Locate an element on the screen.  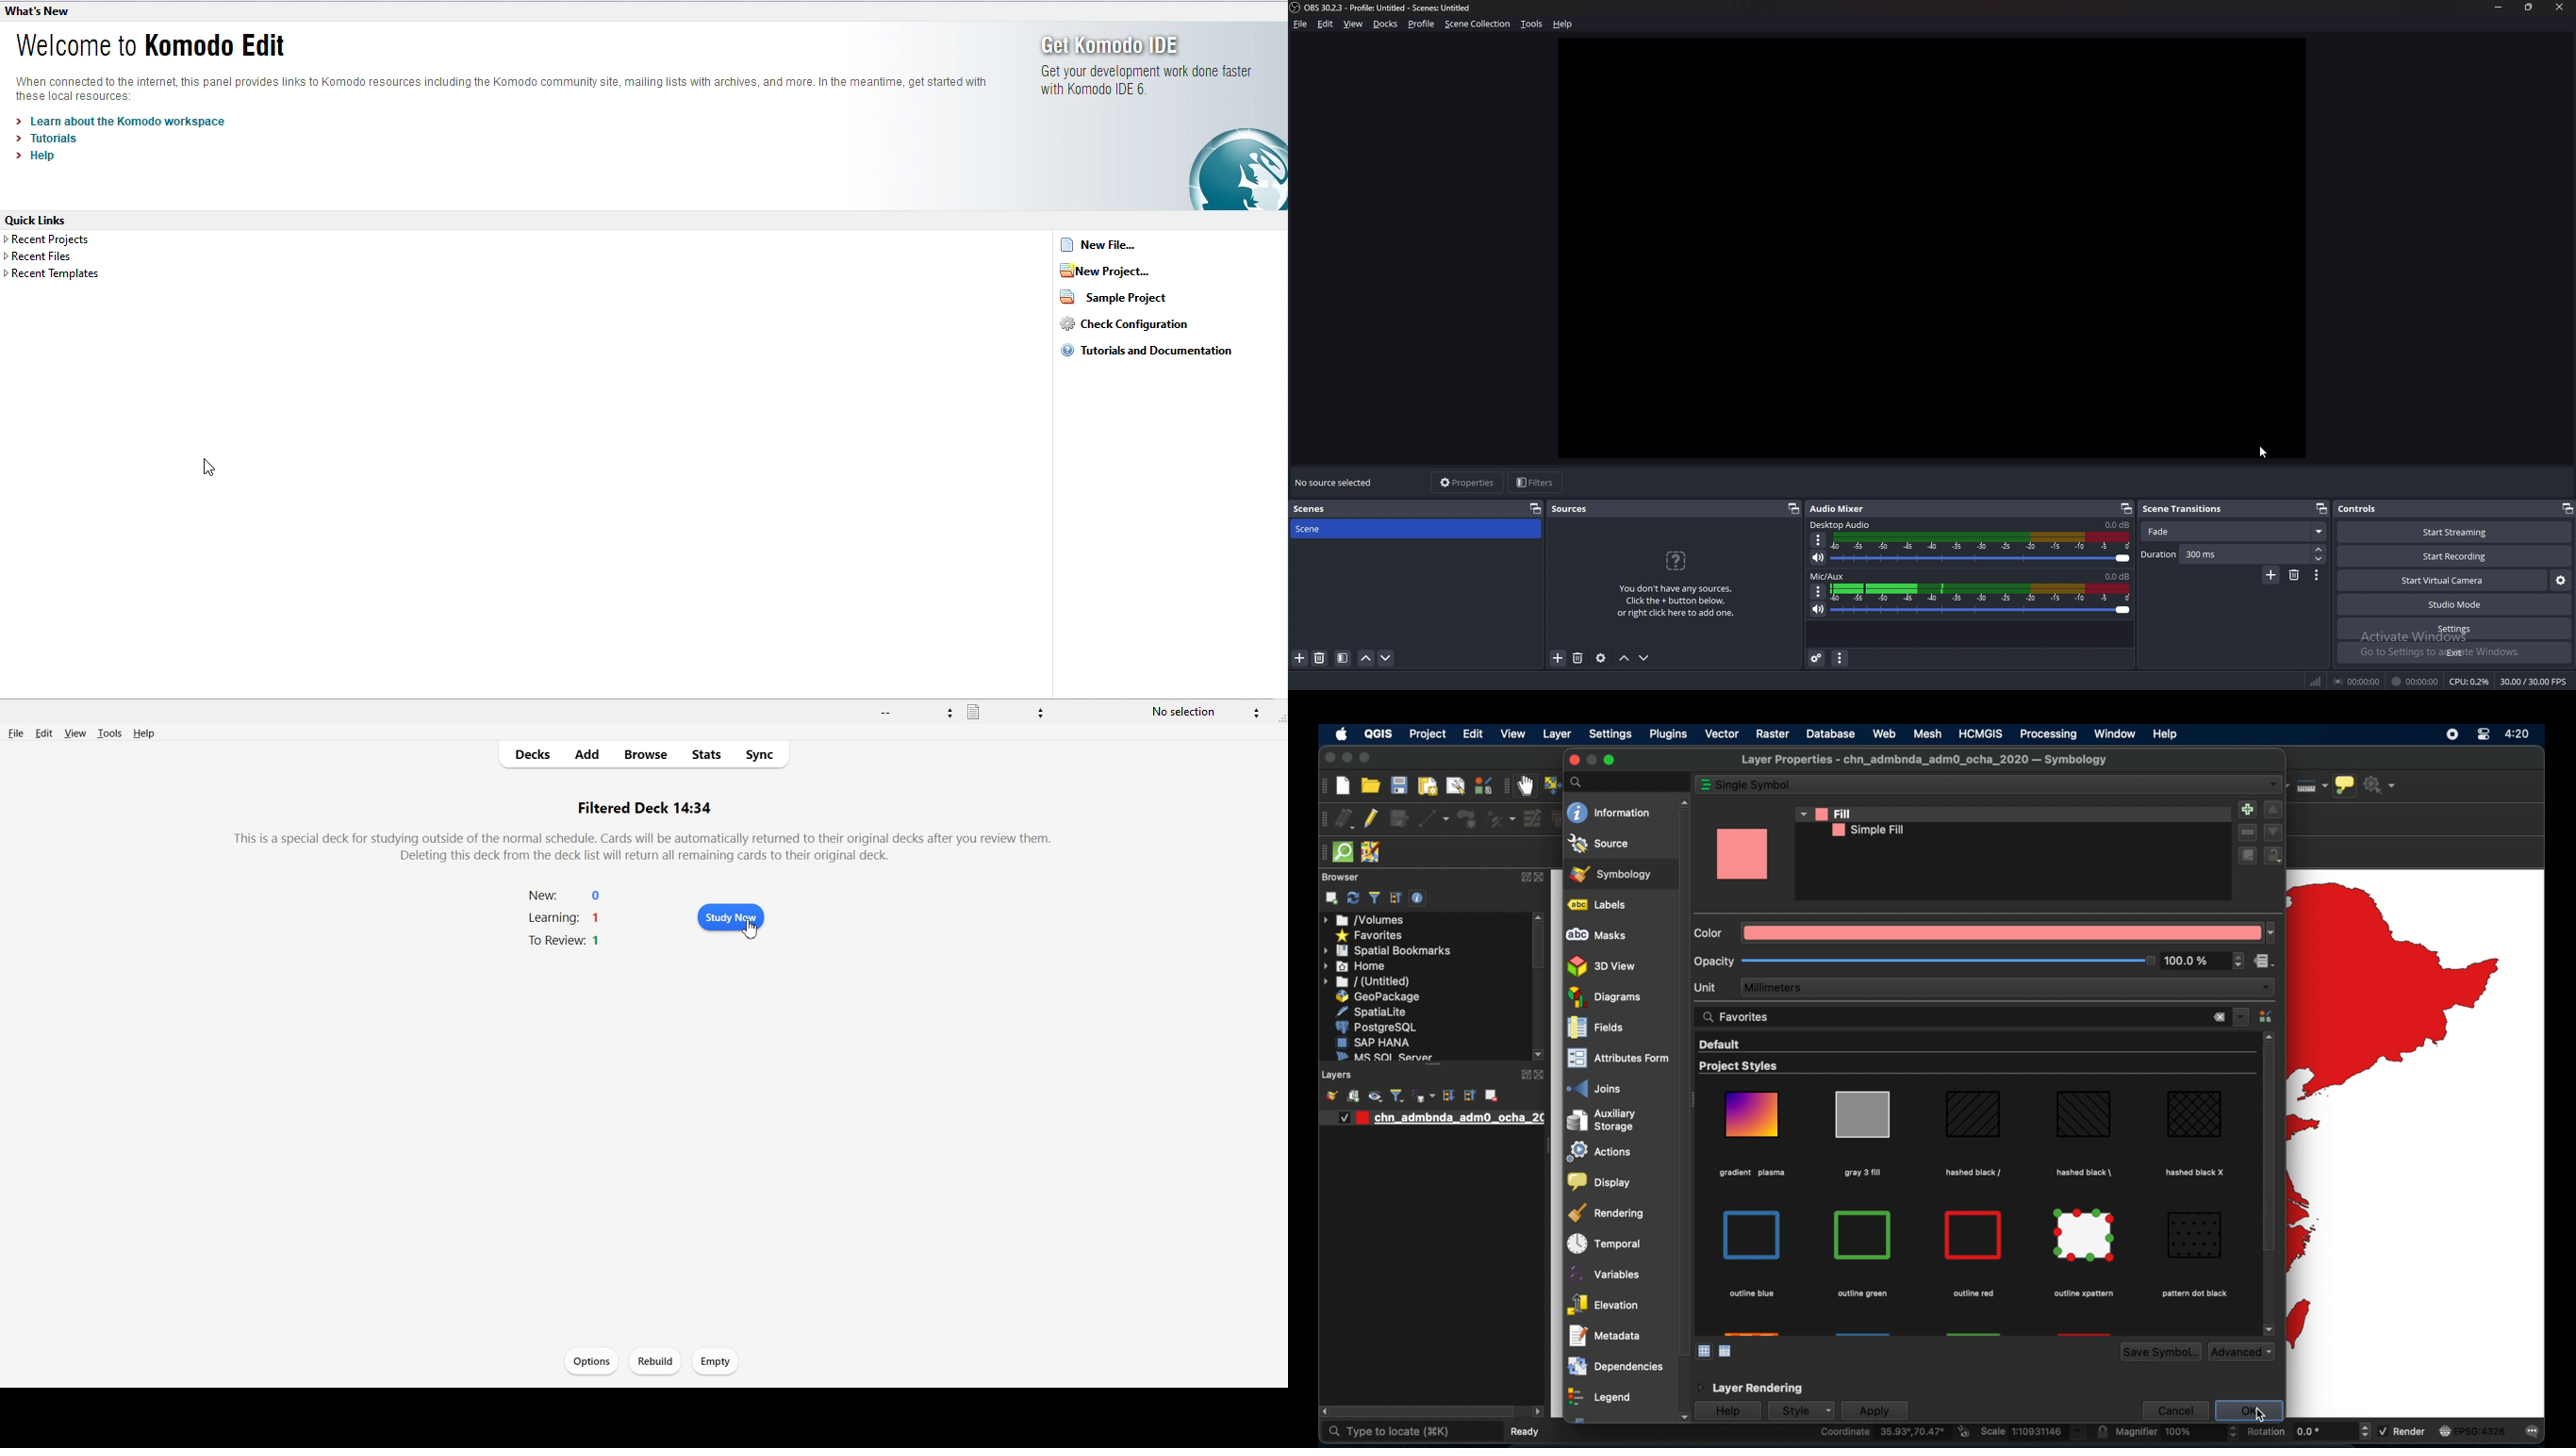
OBS LOGO is located at coordinates (1296, 9).